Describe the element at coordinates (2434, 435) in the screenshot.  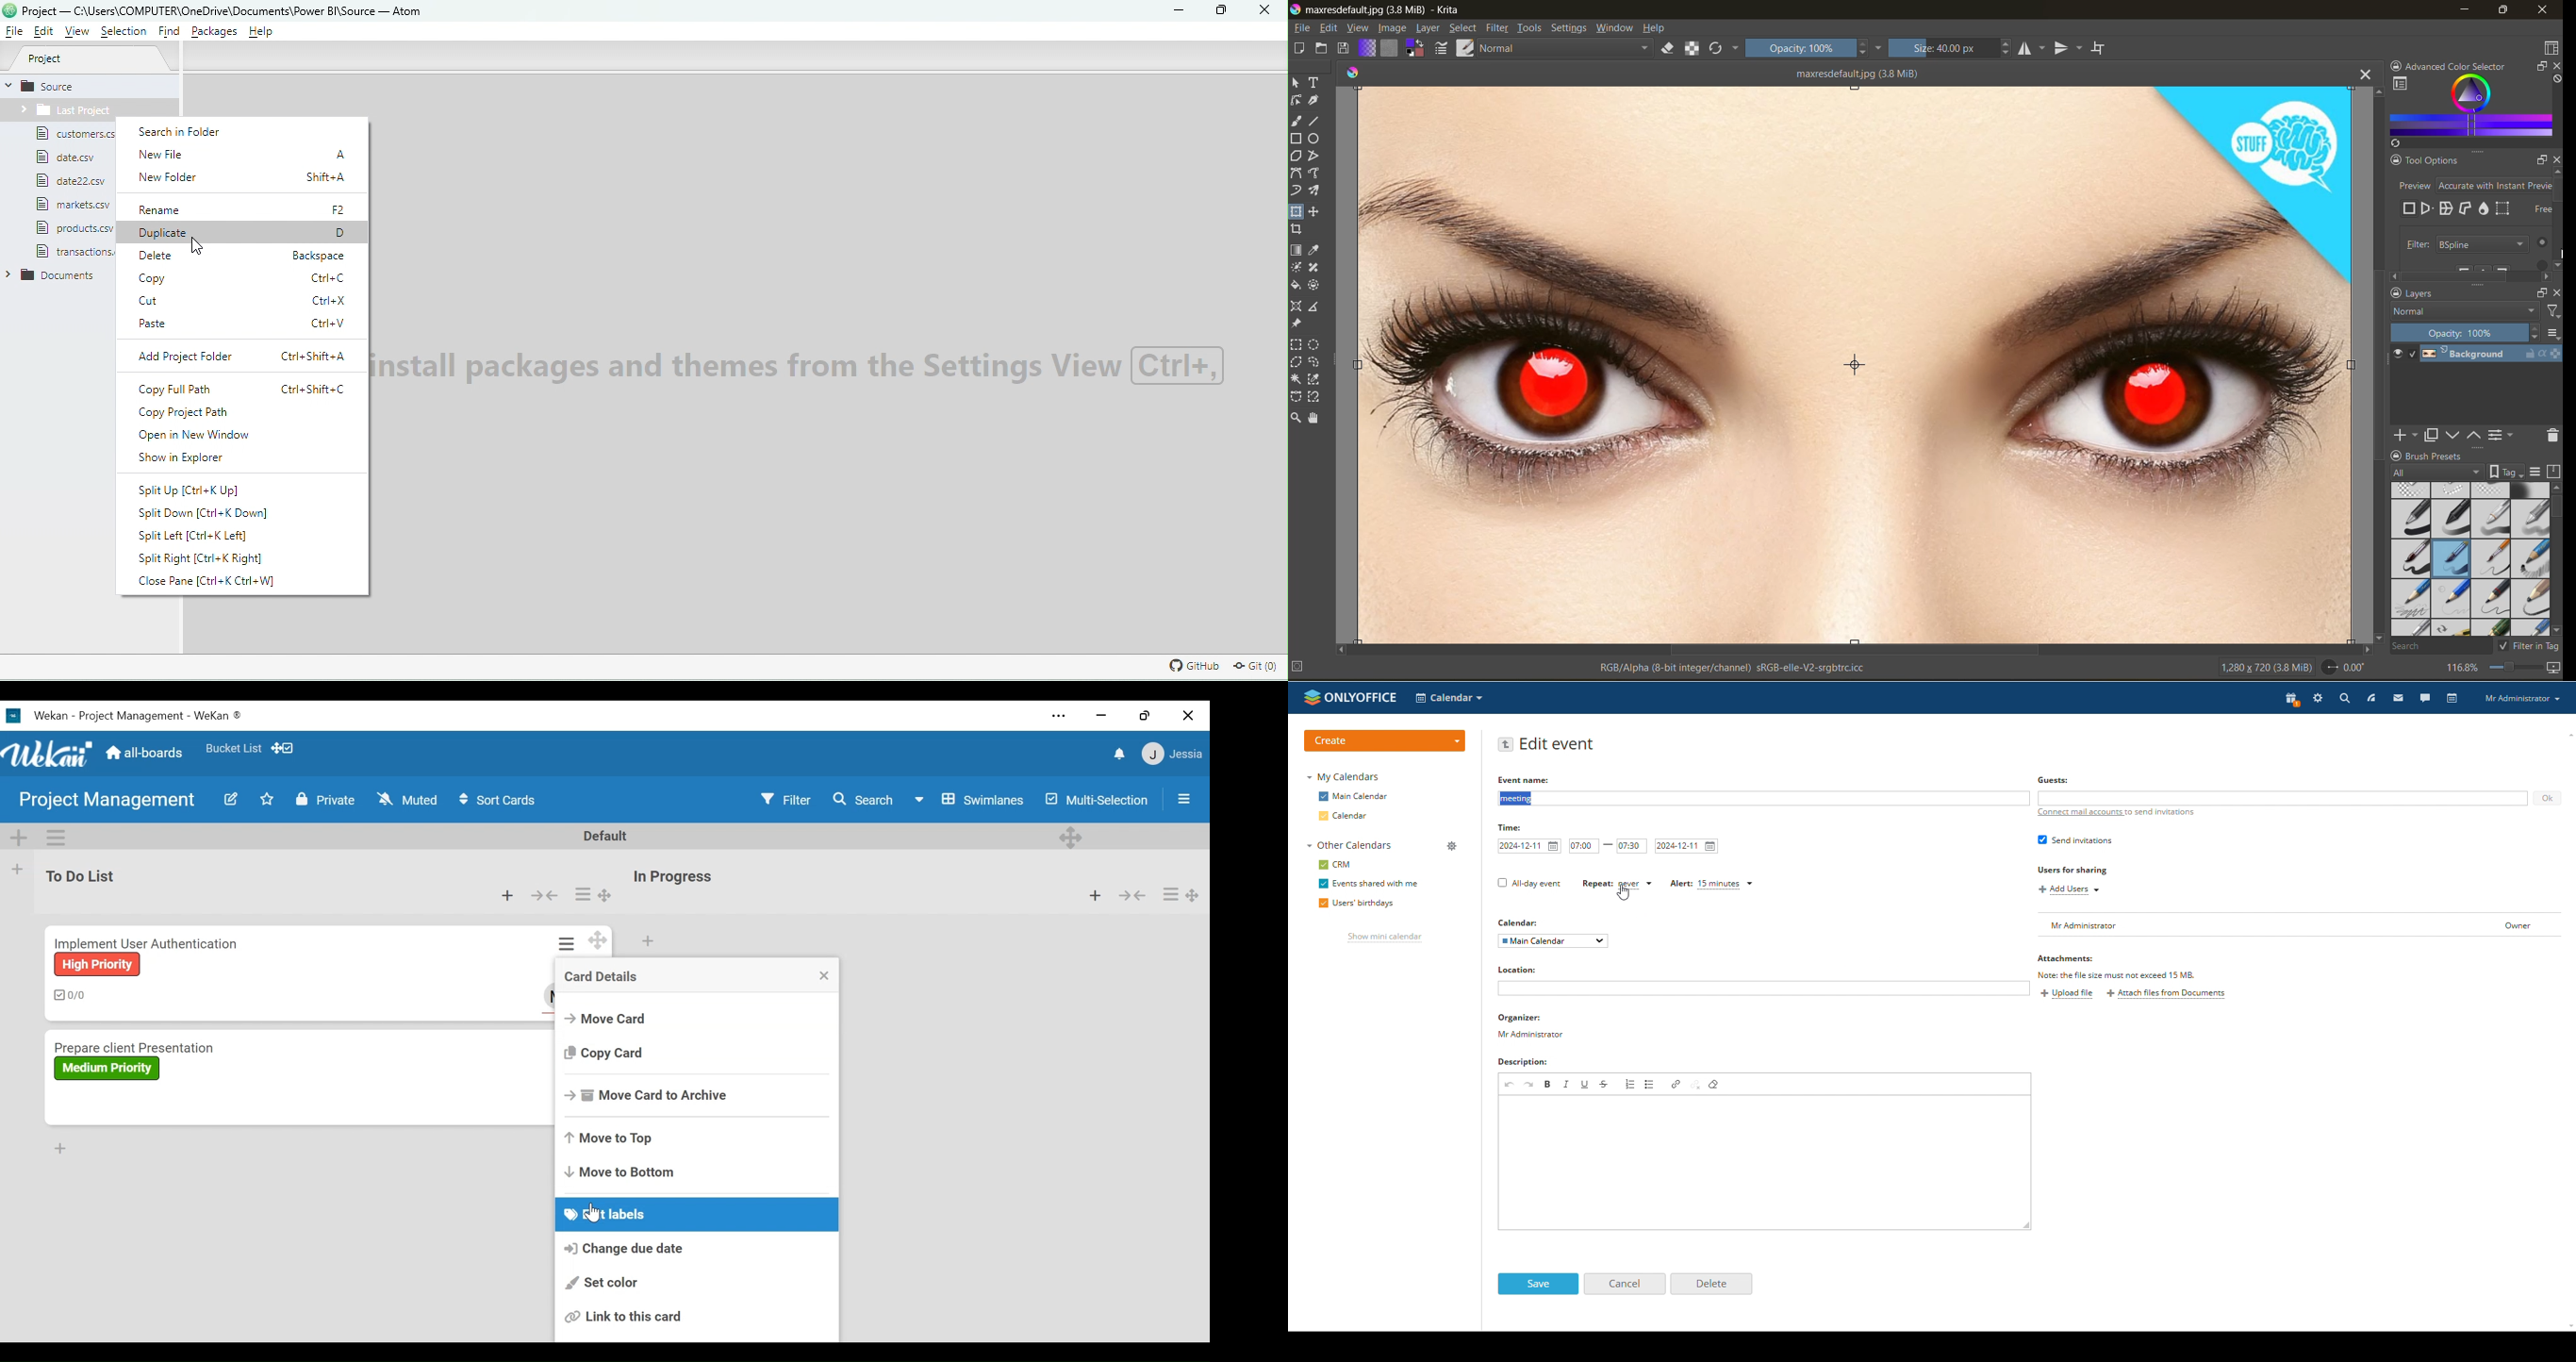
I see `duplicate layer or mask` at that location.